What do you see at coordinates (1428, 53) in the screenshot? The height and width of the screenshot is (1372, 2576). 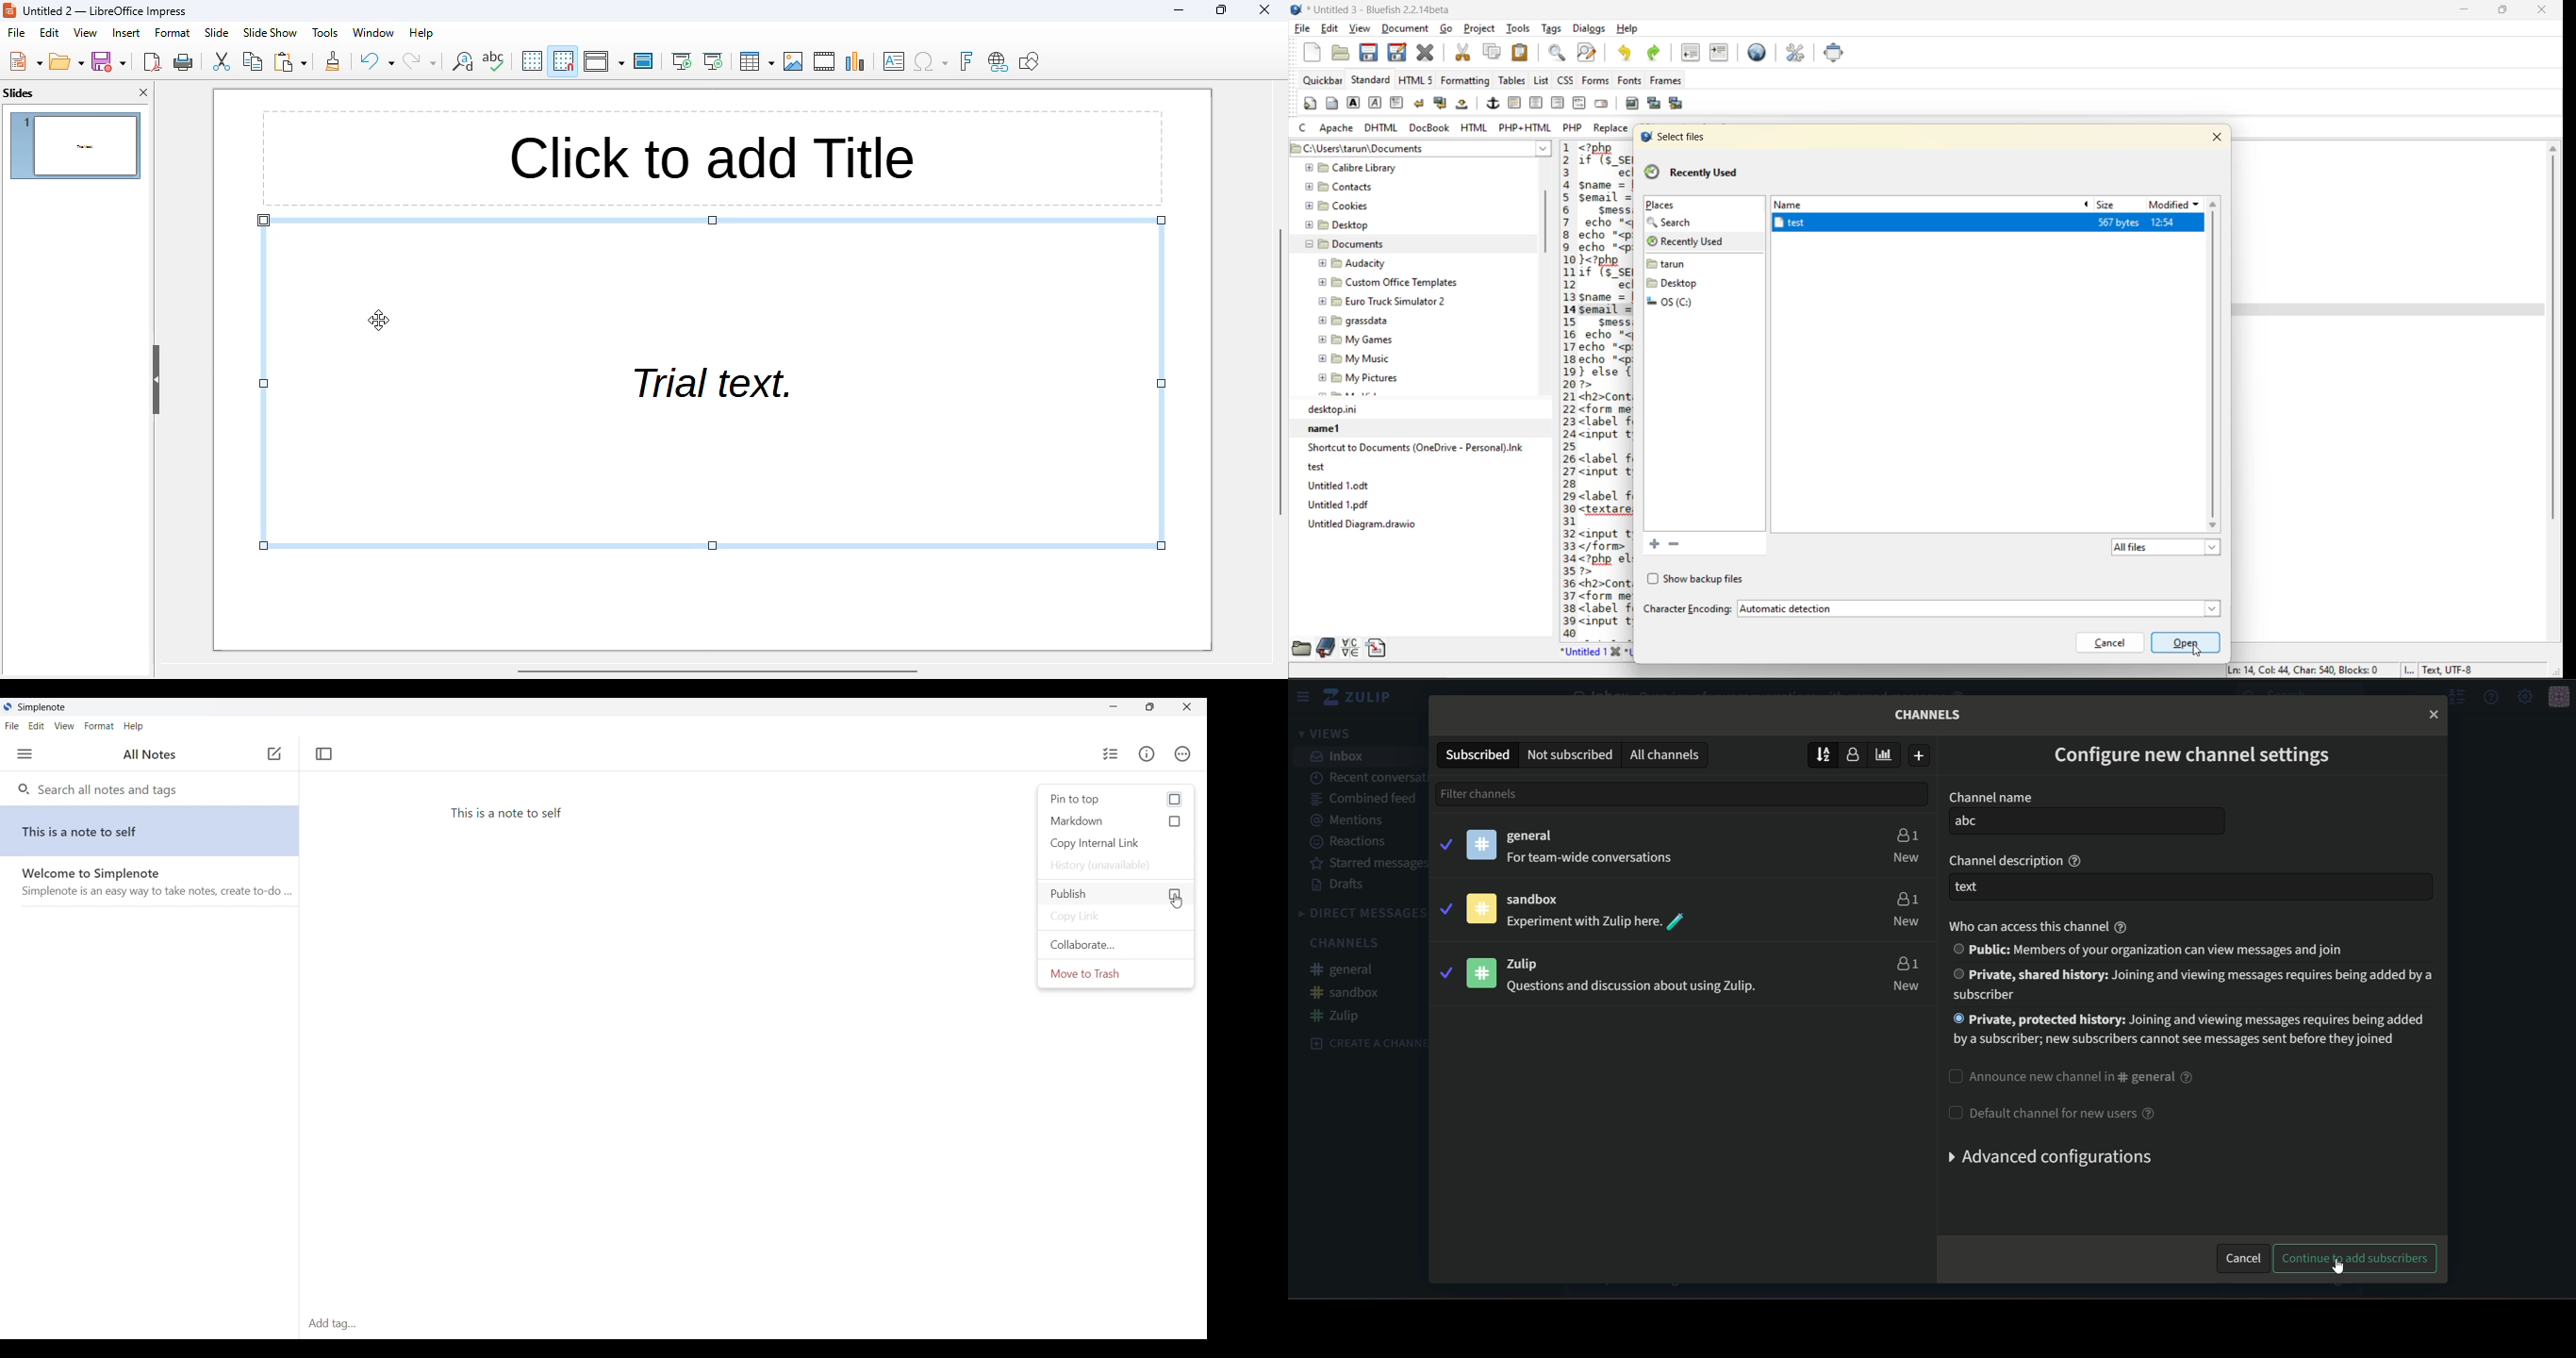 I see `close current file` at bounding box center [1428, 53].